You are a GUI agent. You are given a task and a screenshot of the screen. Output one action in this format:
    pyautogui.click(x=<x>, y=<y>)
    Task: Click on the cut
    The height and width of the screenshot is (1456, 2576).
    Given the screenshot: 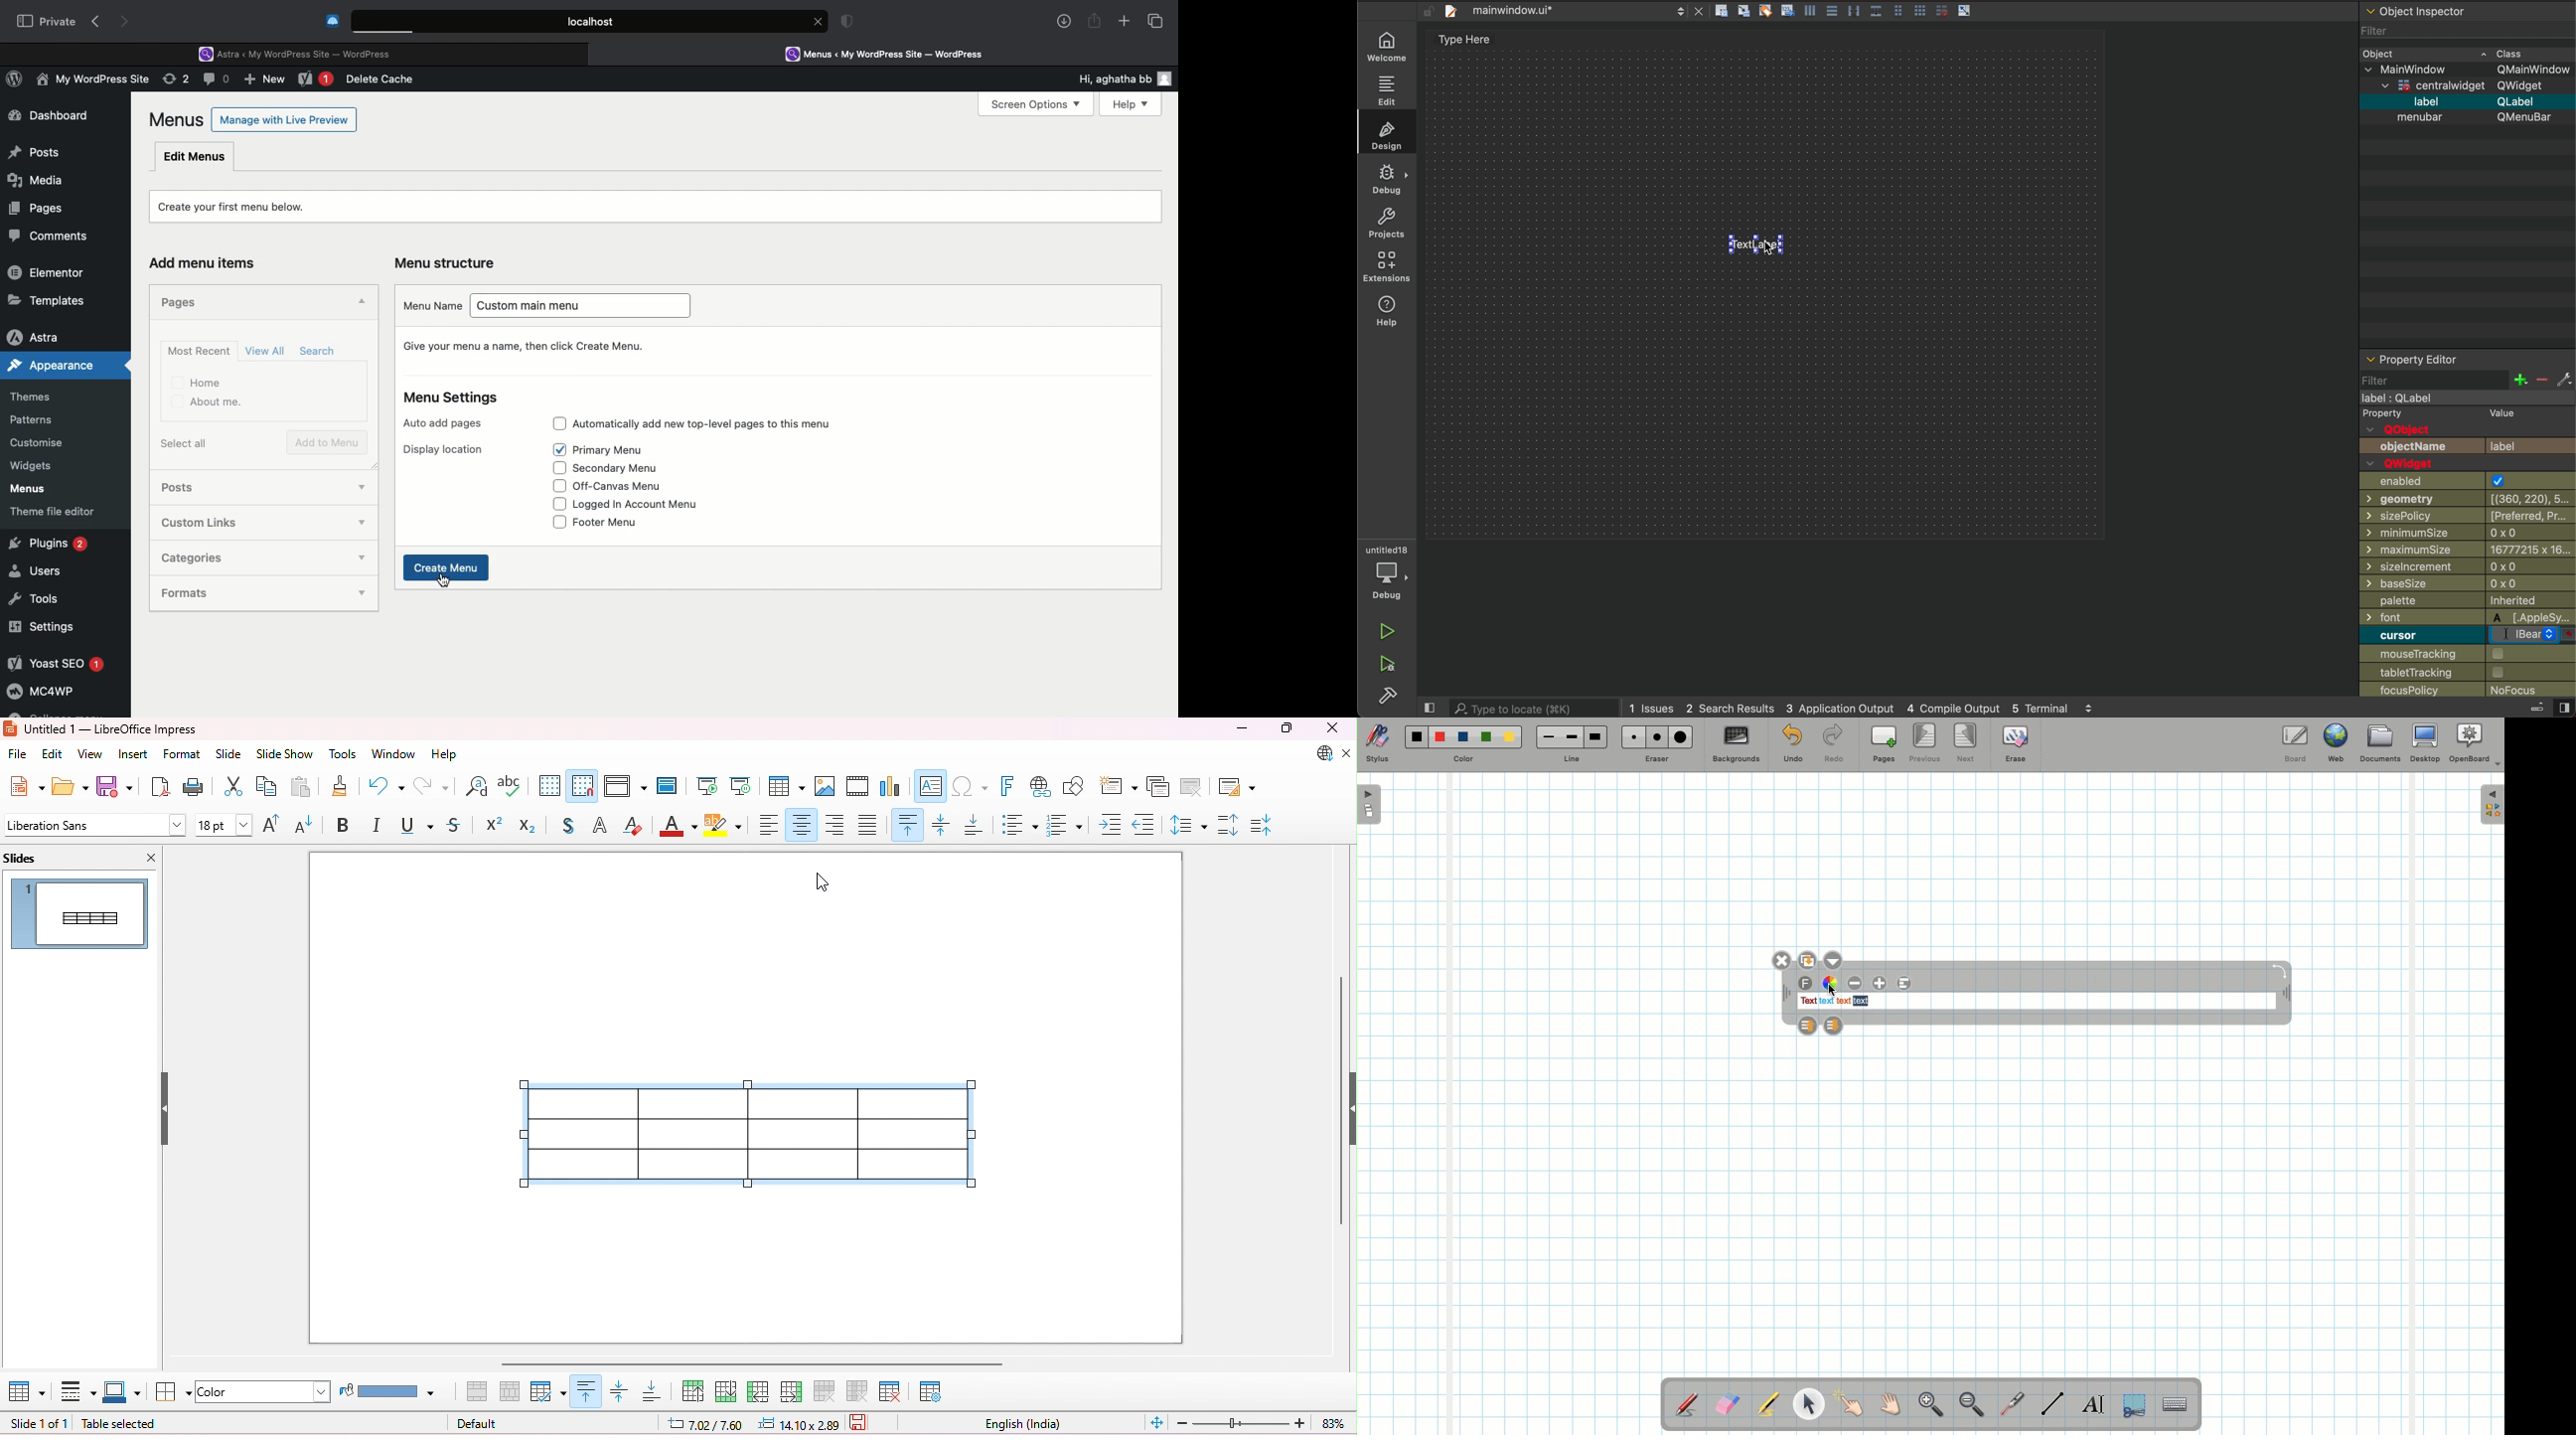 What is the action you would take?
    pyautogui.click(x=235, y=788)
    